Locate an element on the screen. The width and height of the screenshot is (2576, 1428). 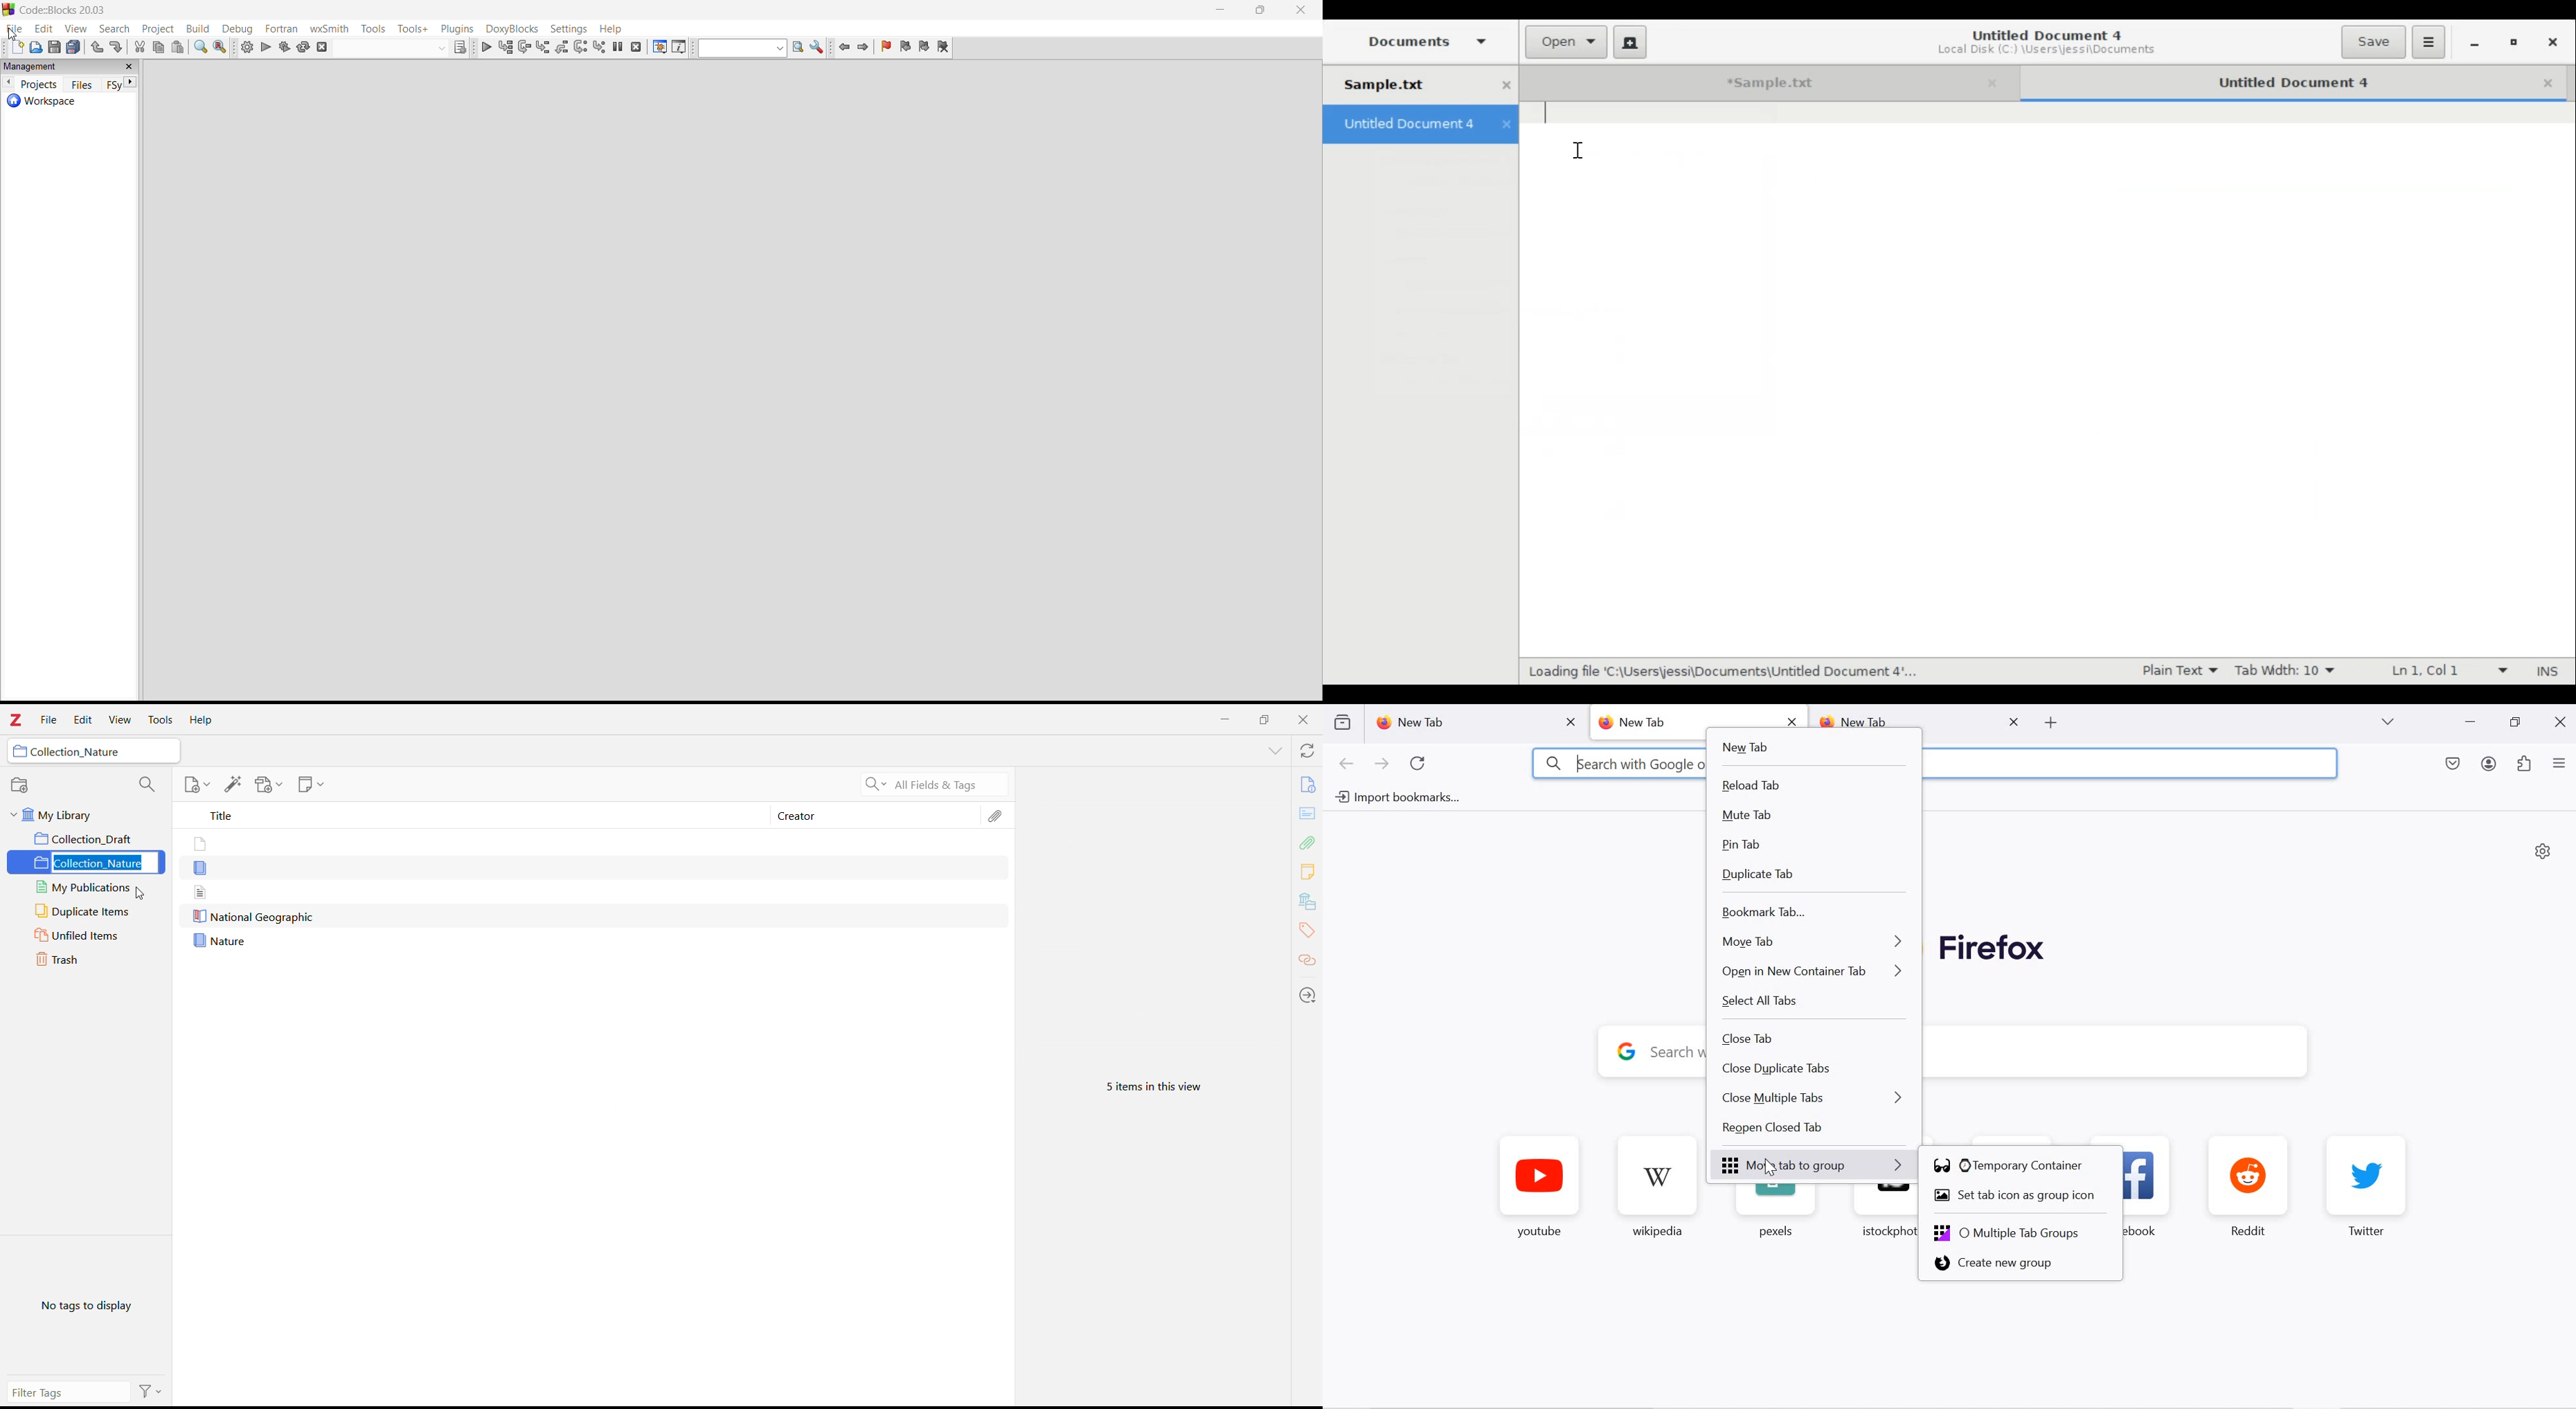
create new group is located at coordinates (2014, 1264).